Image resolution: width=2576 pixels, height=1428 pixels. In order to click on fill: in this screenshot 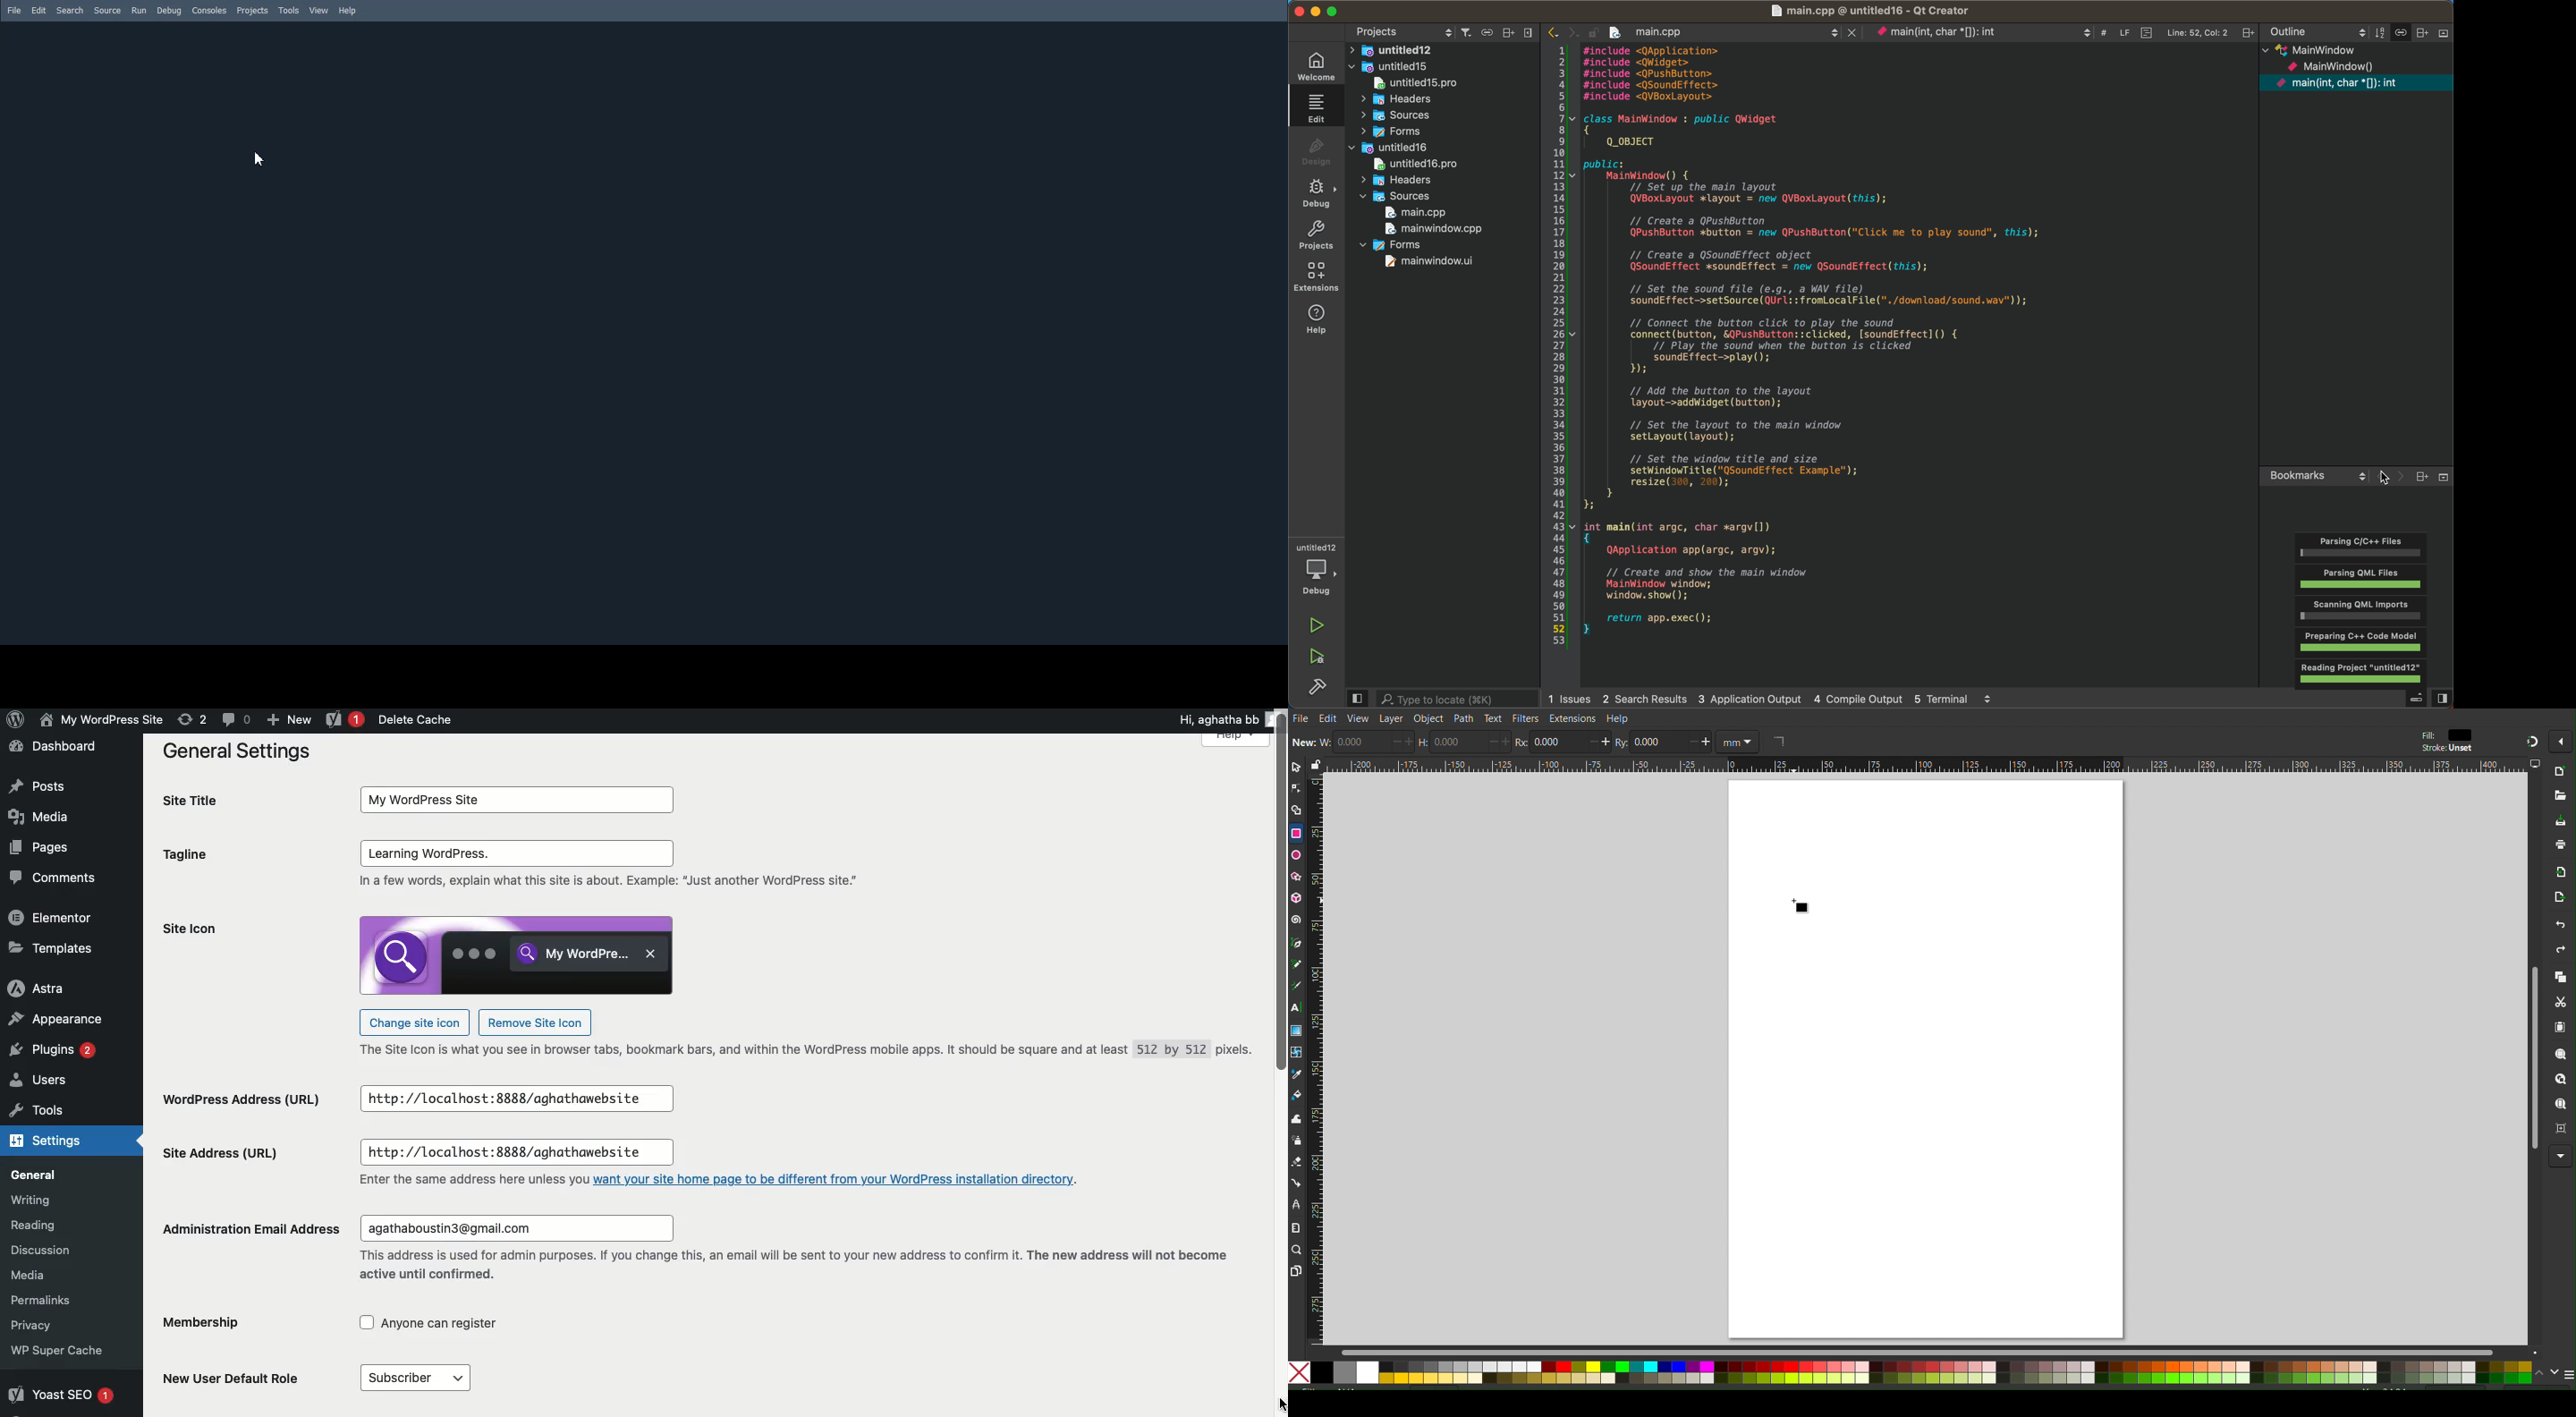, I will do `click(2427, 734)`.